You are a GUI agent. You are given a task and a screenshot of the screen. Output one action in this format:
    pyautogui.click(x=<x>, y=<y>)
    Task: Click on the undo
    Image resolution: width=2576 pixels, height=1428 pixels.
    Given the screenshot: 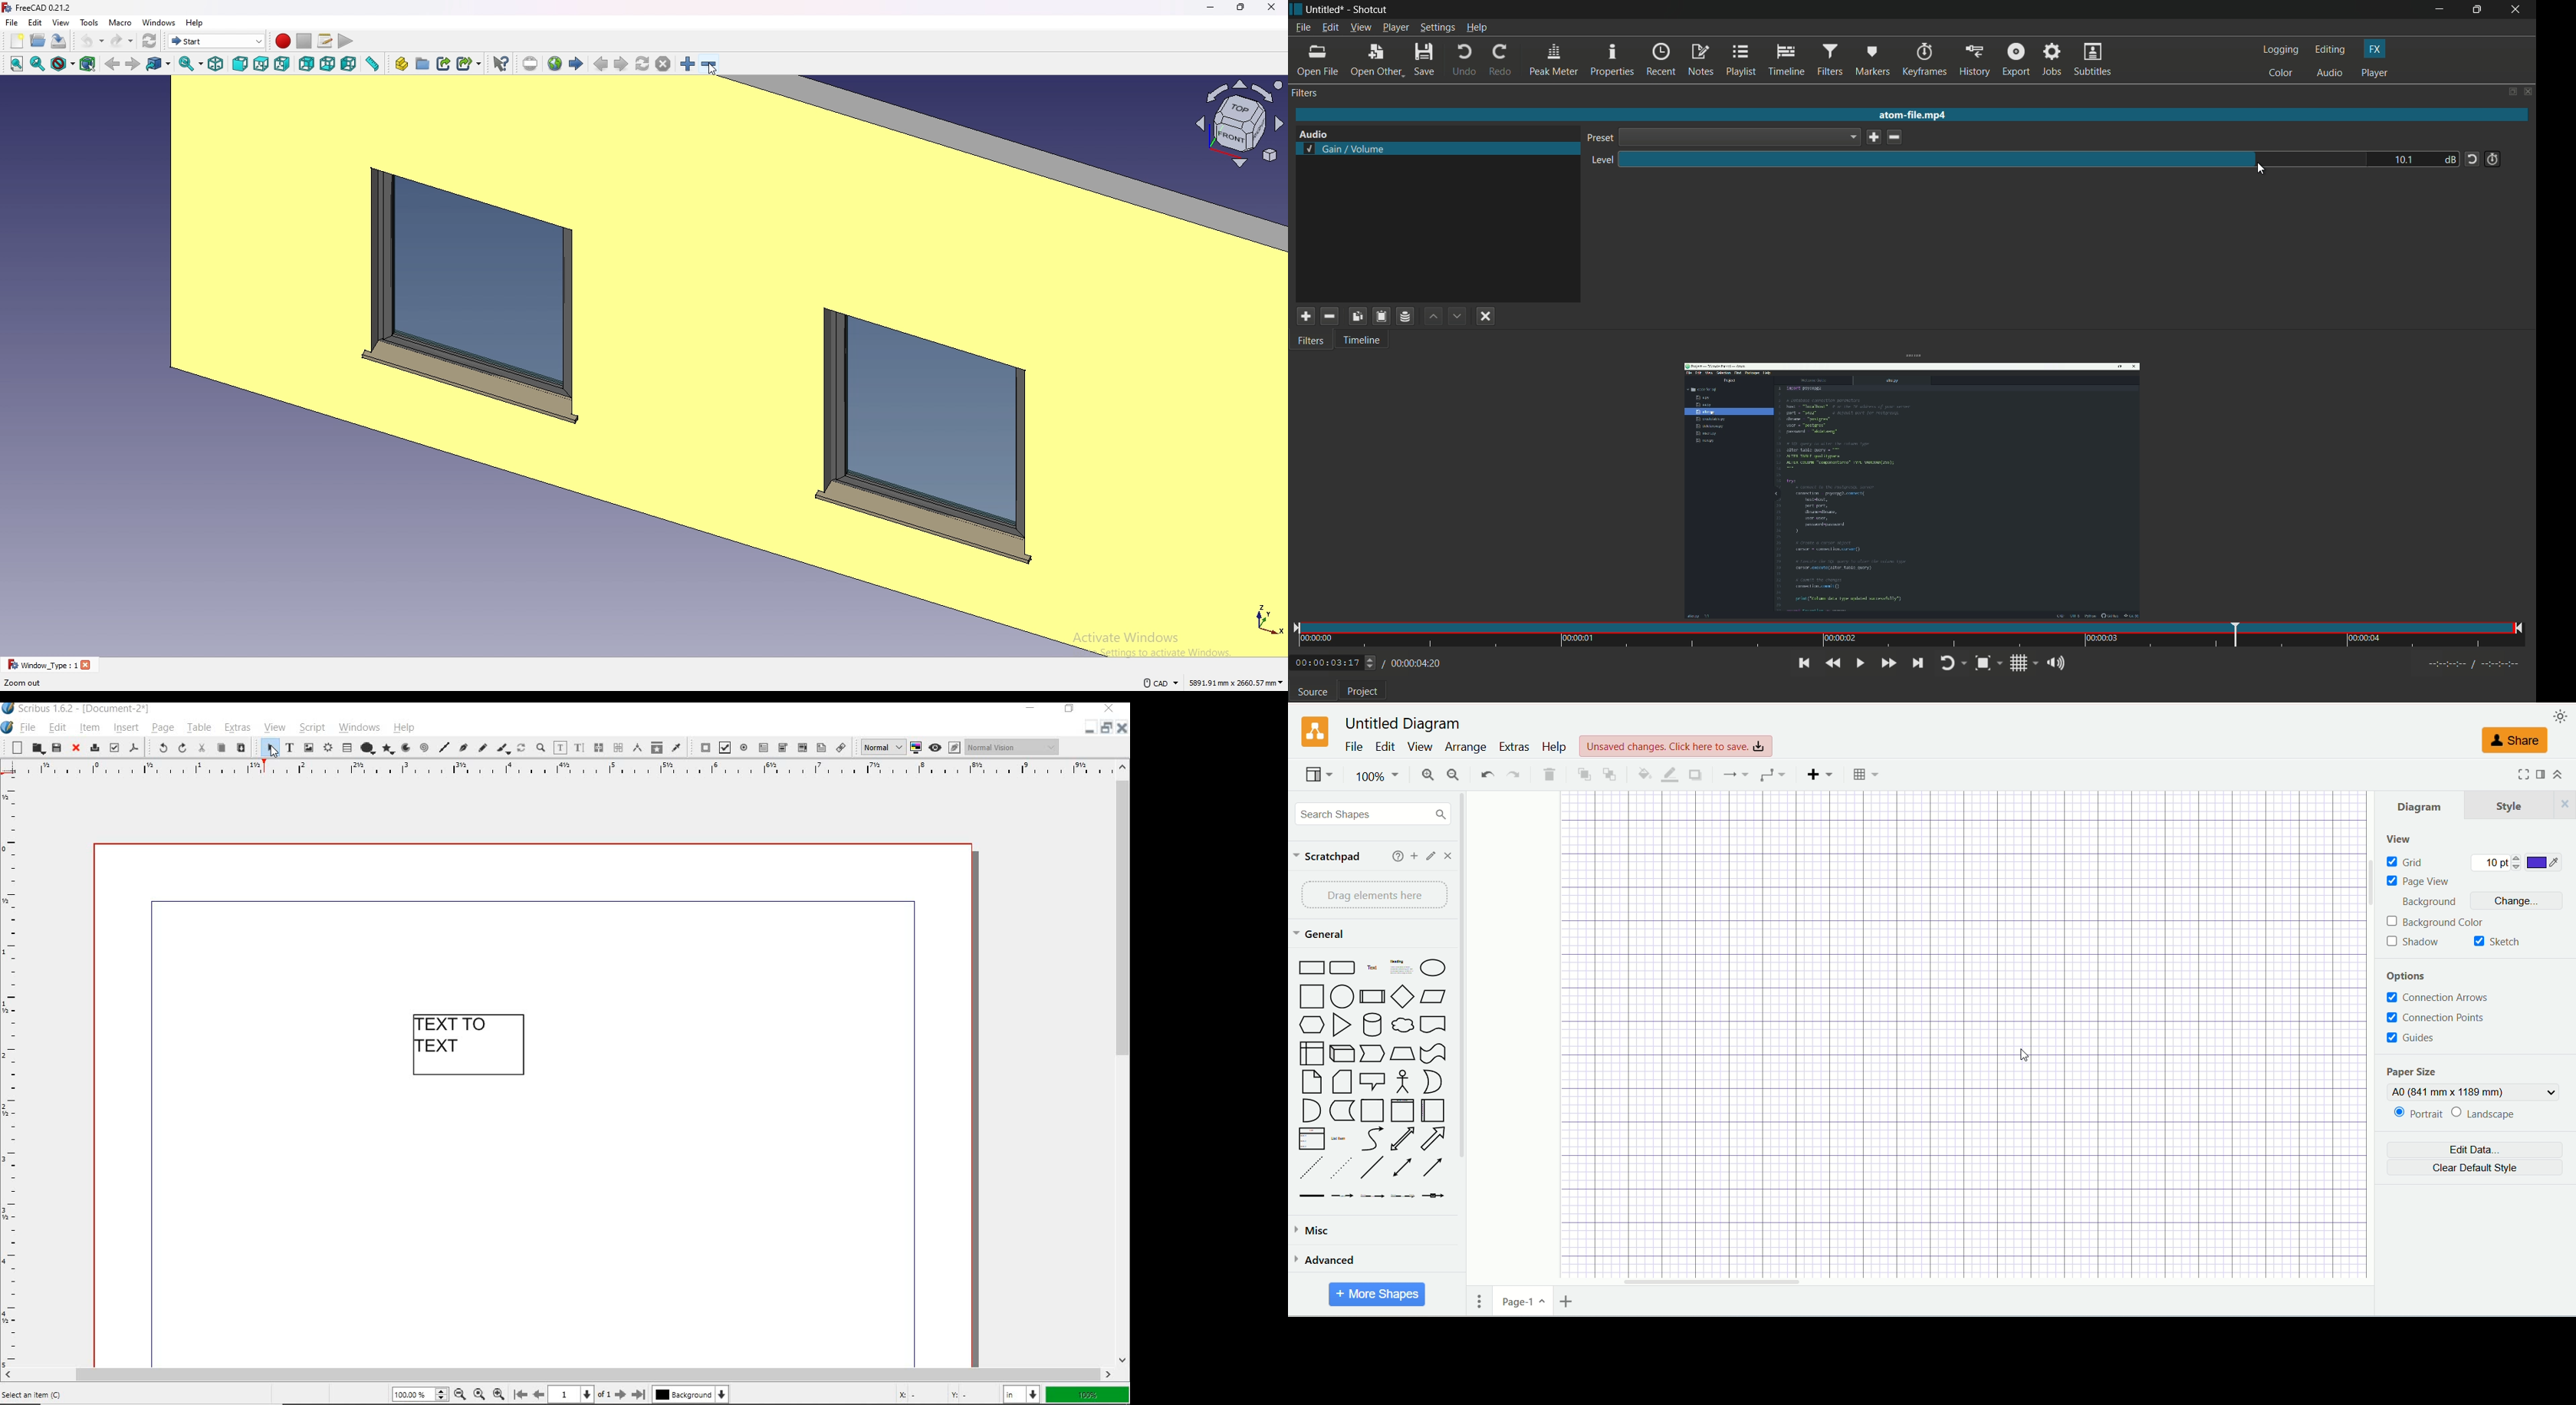 What is the action you would take?
    pyautogui.click(x=1465, y=60)
    